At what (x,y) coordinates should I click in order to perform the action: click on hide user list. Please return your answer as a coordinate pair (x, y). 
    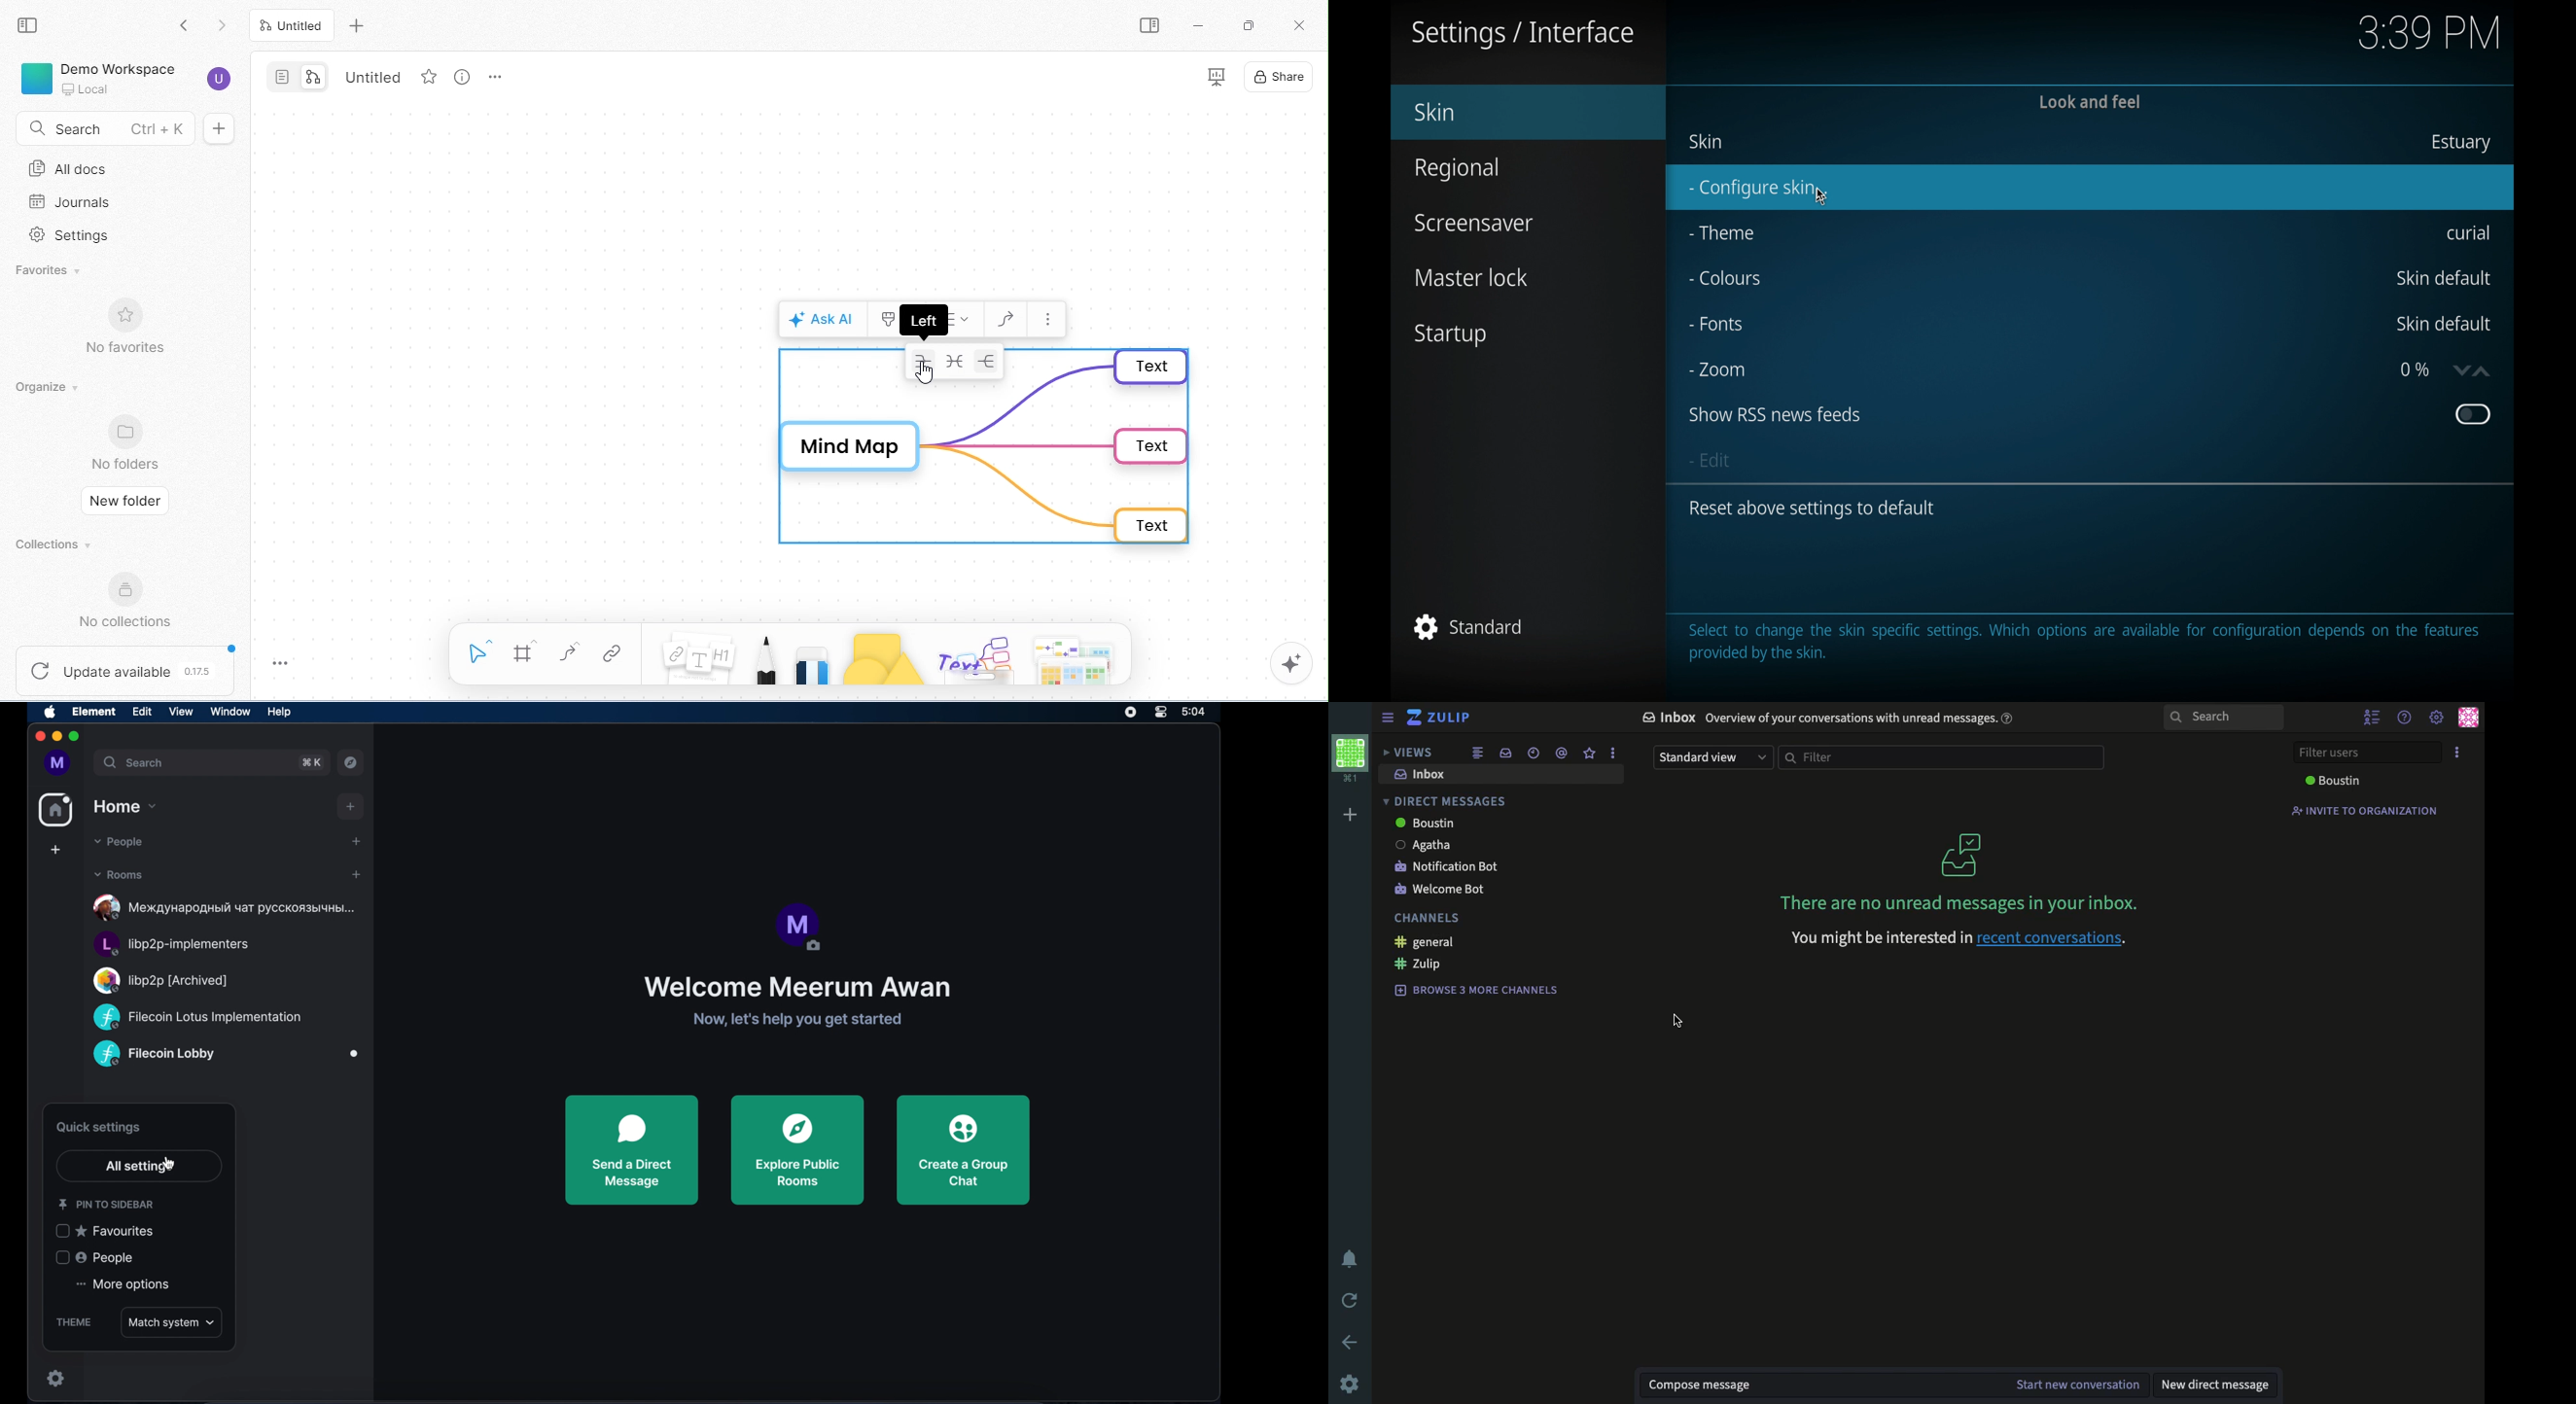
    Looking at the image, I should click on (2373, 719).